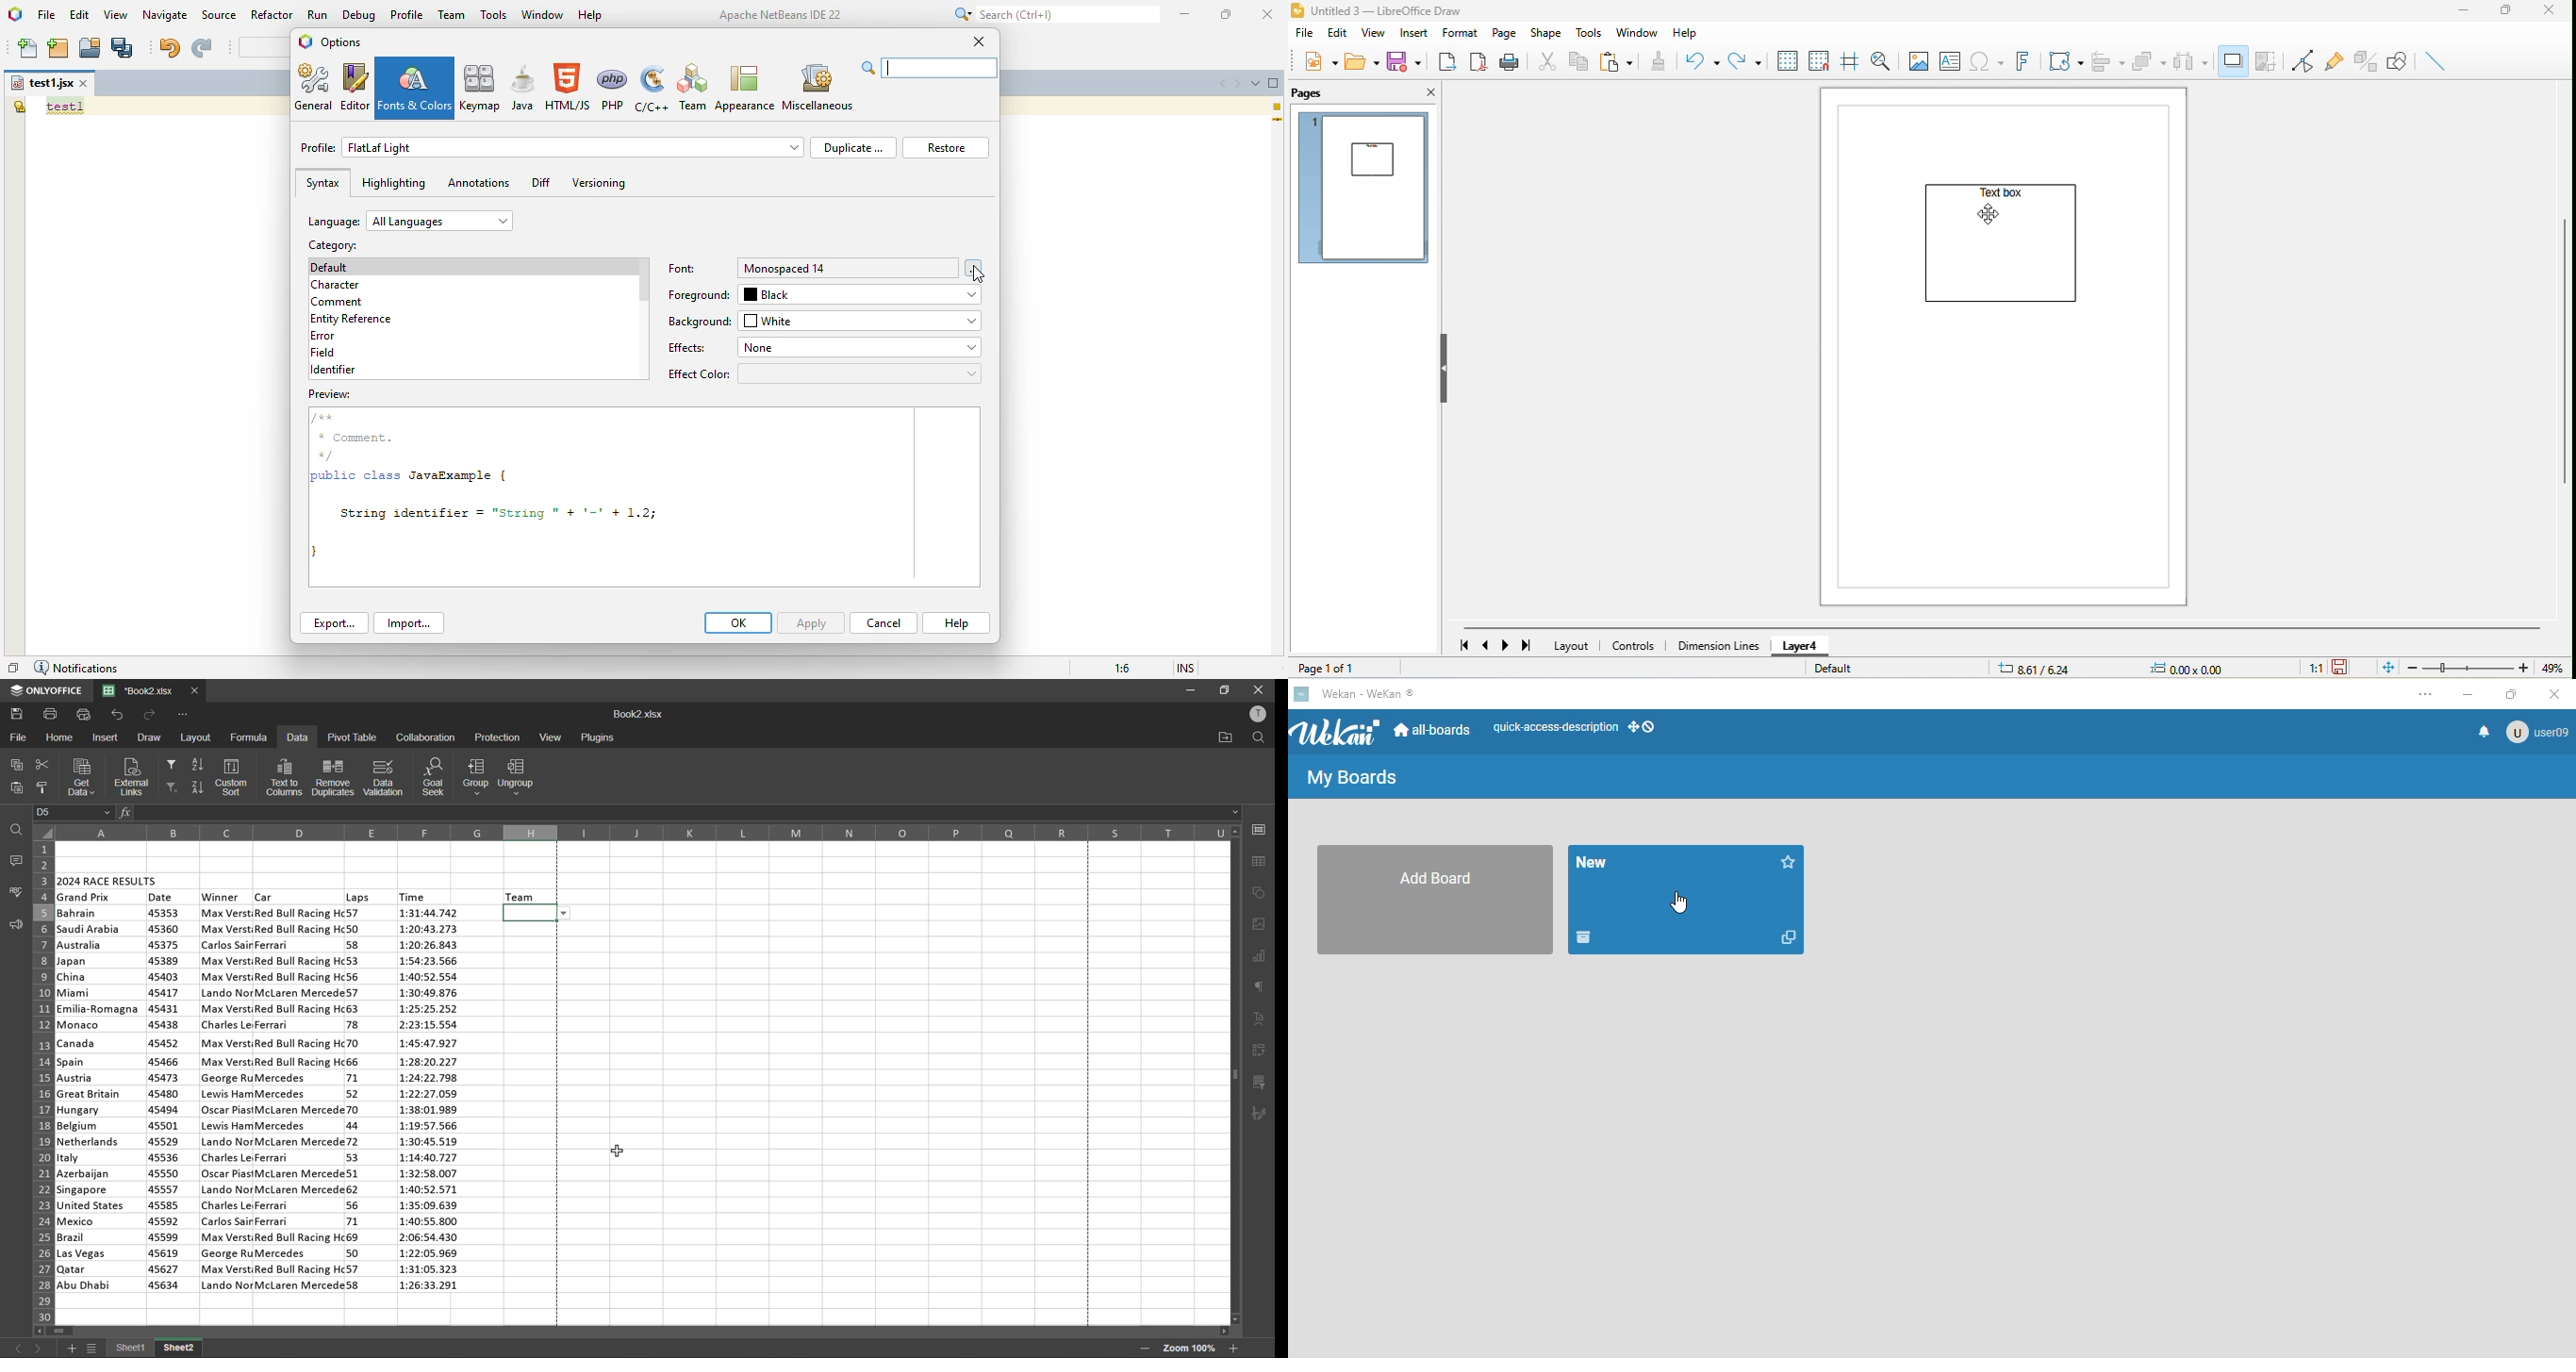 This screenshot has width=2576, height=1372. What do you see at coordinates (2037, 668) in the screenshot?
I see `cursor position-8.61/6.24` at bounding box center [2037, 668].